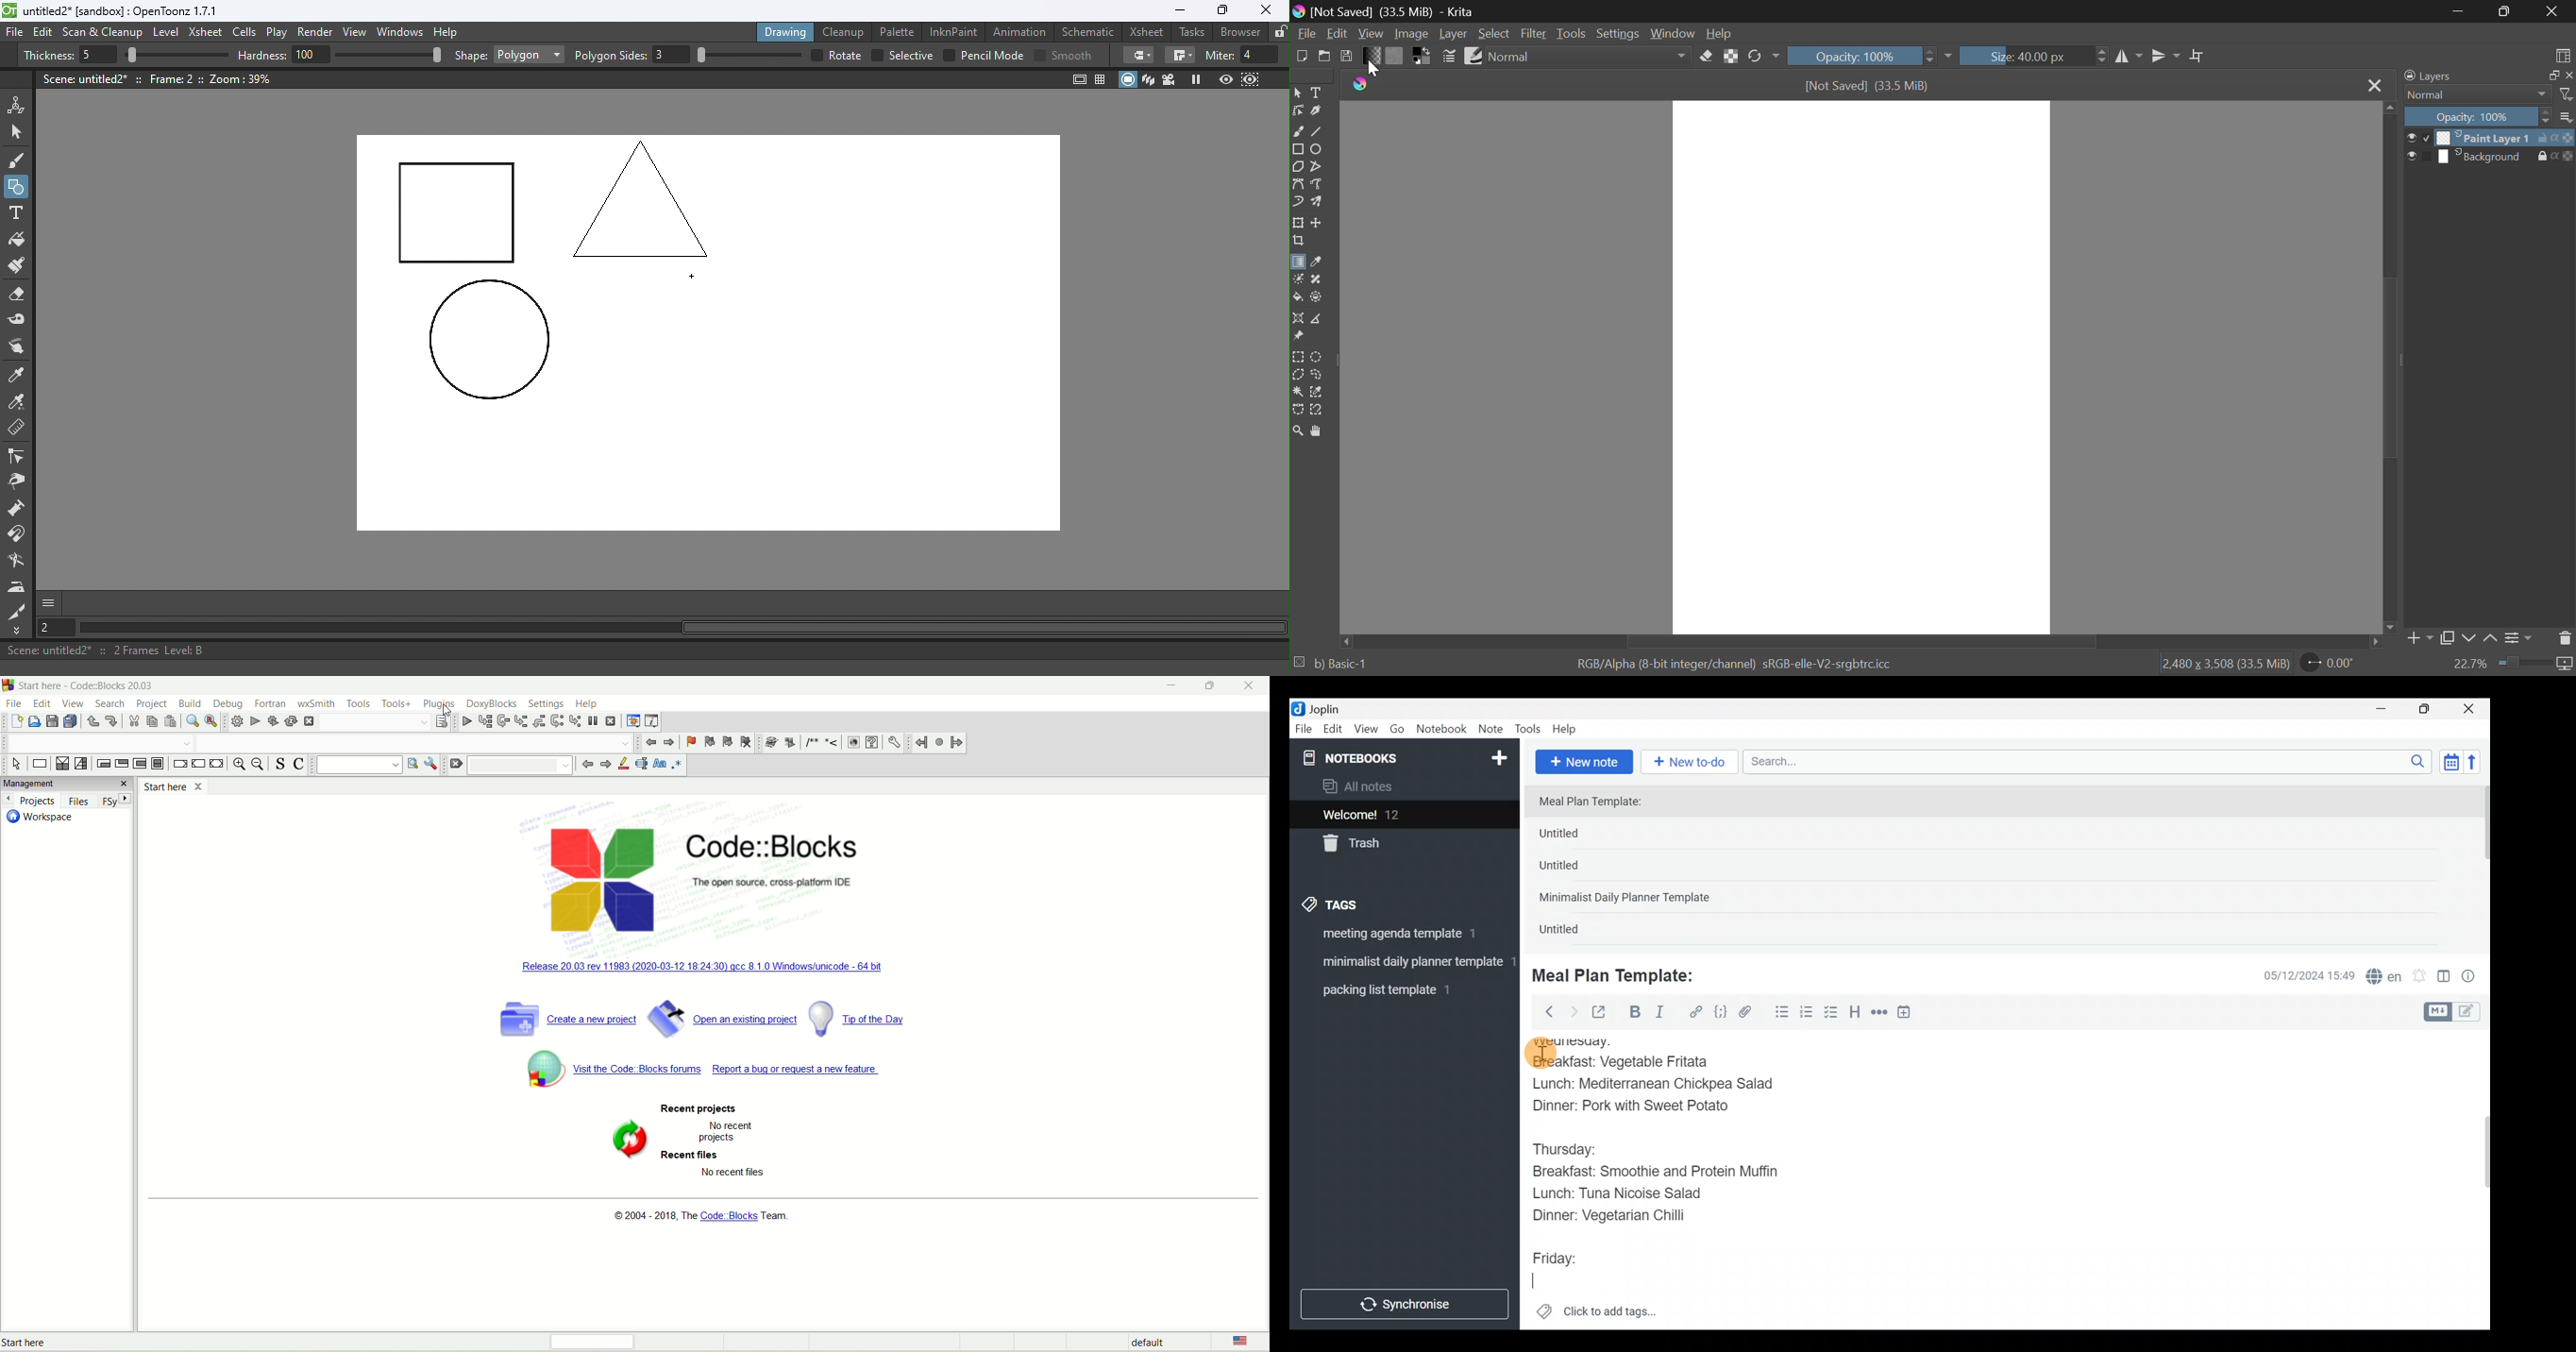  I want to click on Numbered list, so click(1807, 1015).